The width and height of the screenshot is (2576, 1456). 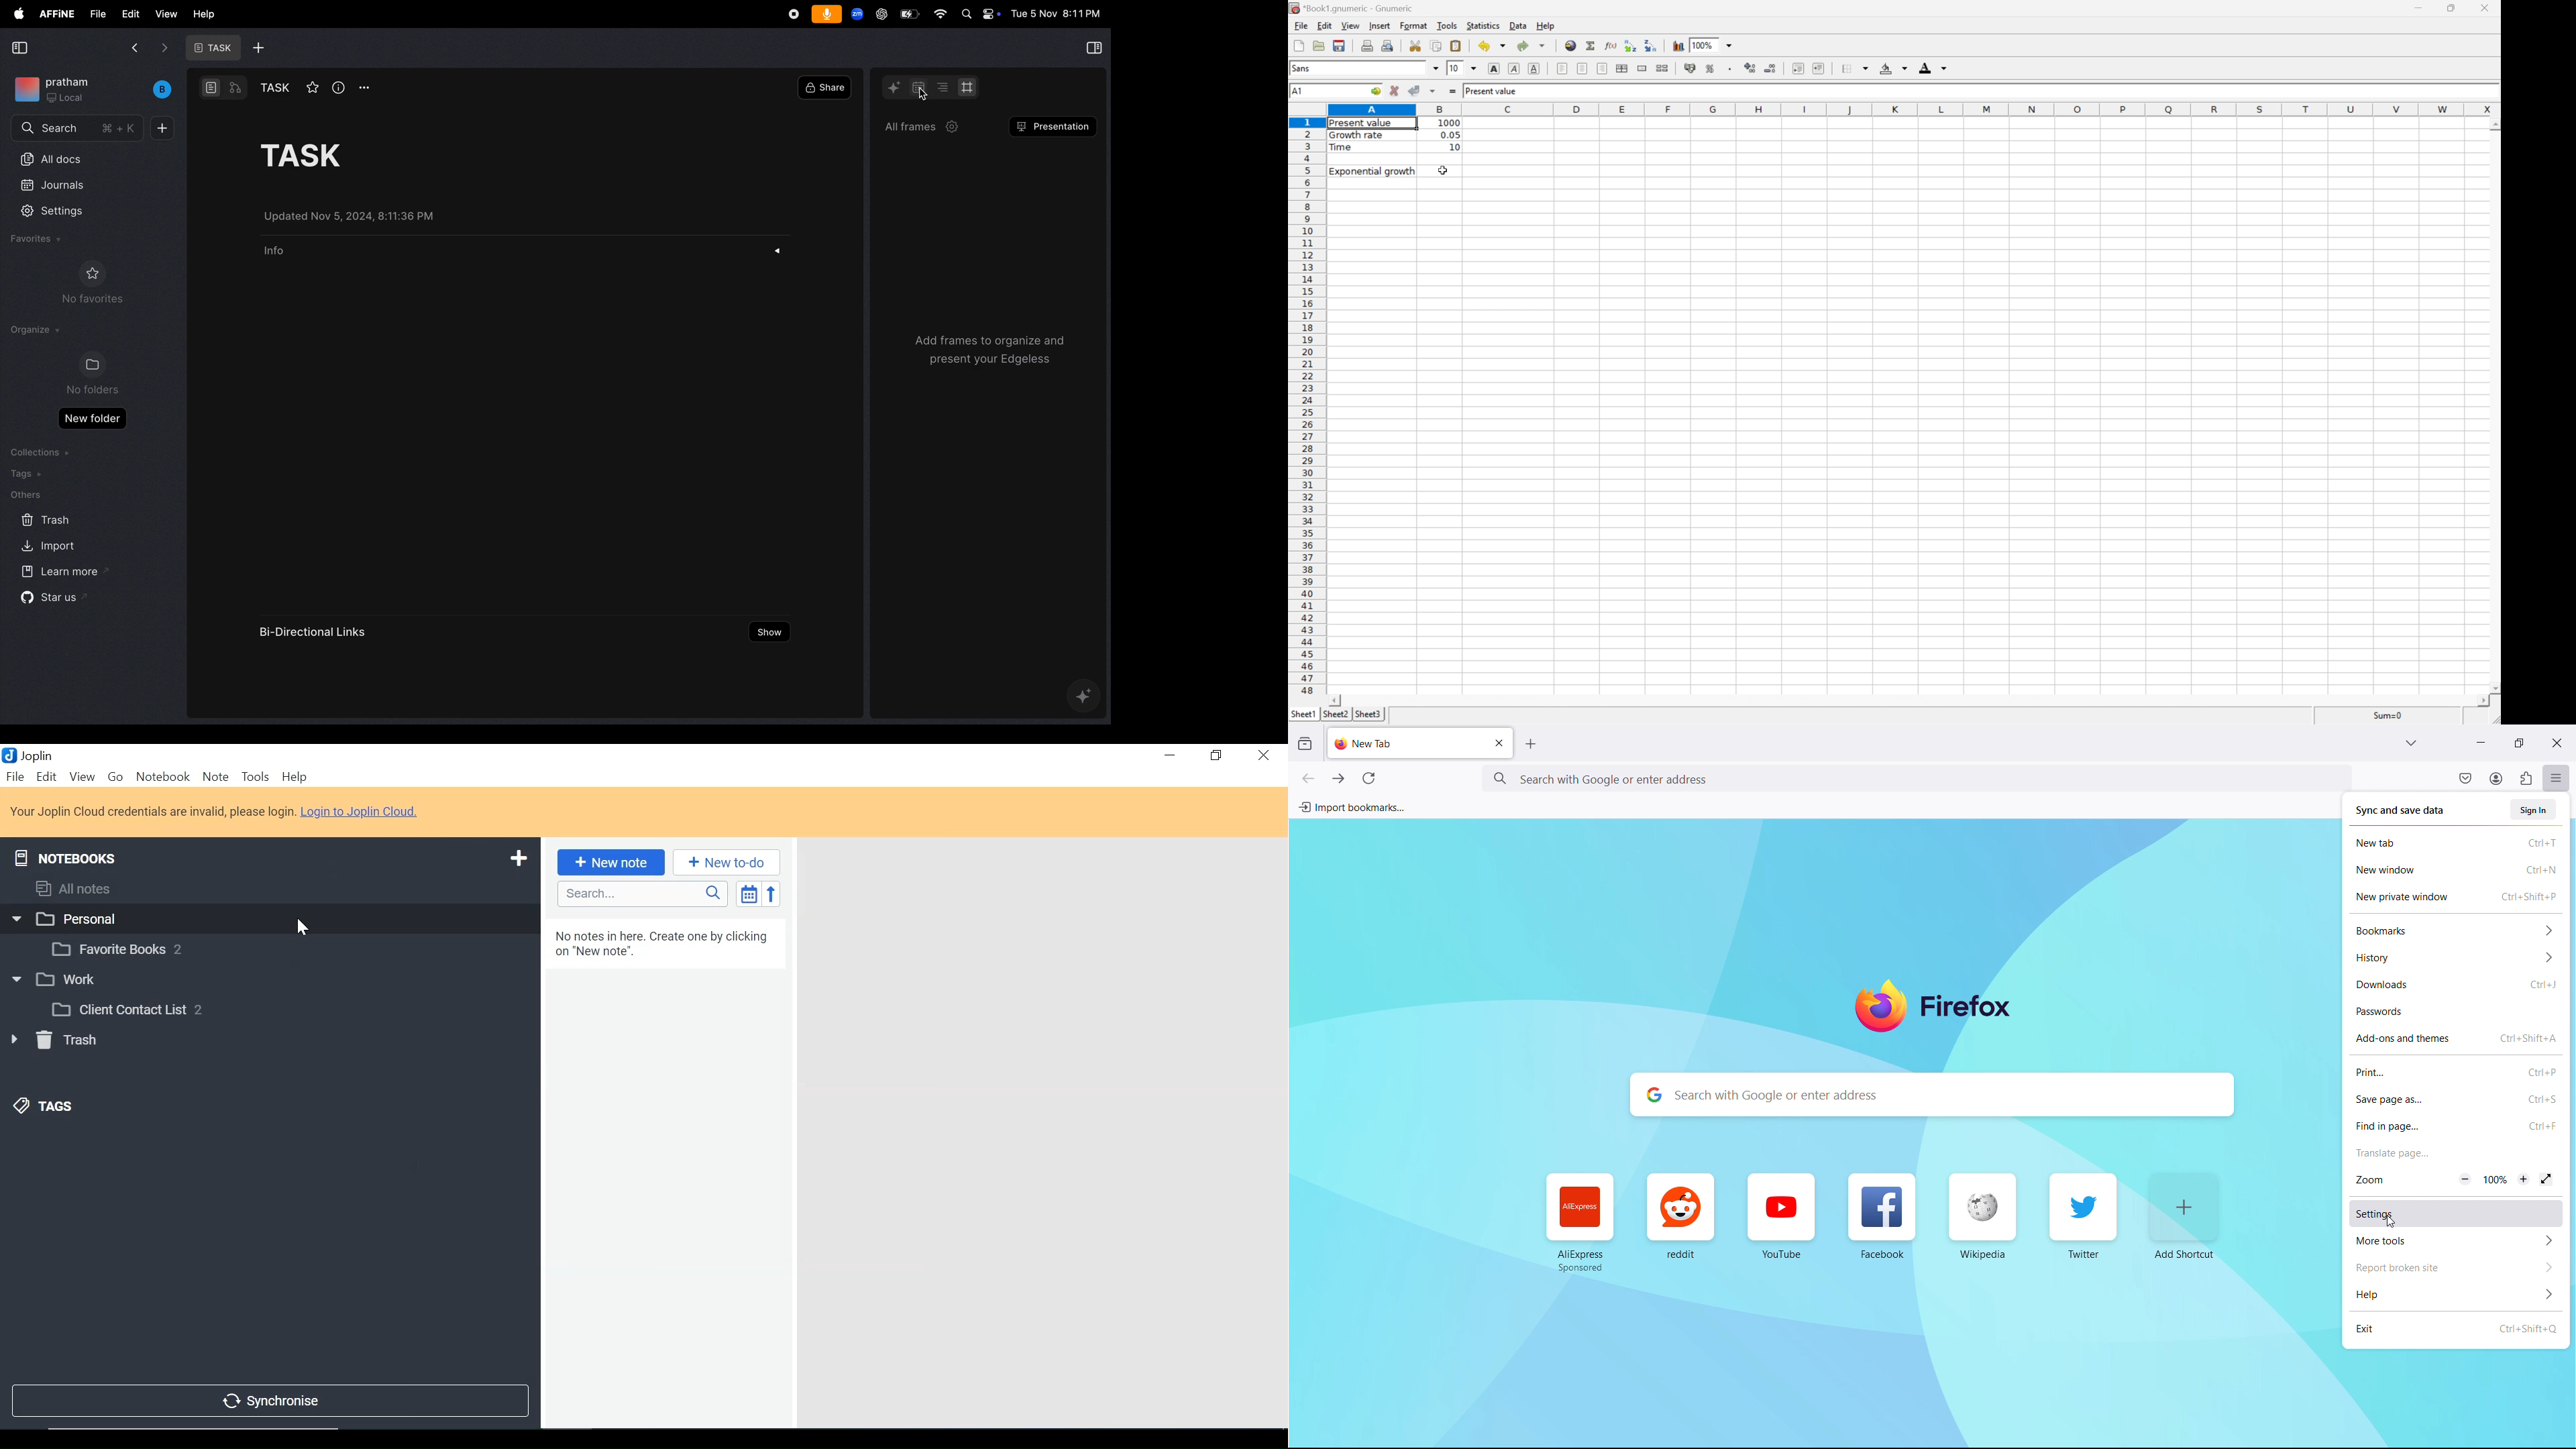 I want to click on 0.05, so click(x=1450, y=135).